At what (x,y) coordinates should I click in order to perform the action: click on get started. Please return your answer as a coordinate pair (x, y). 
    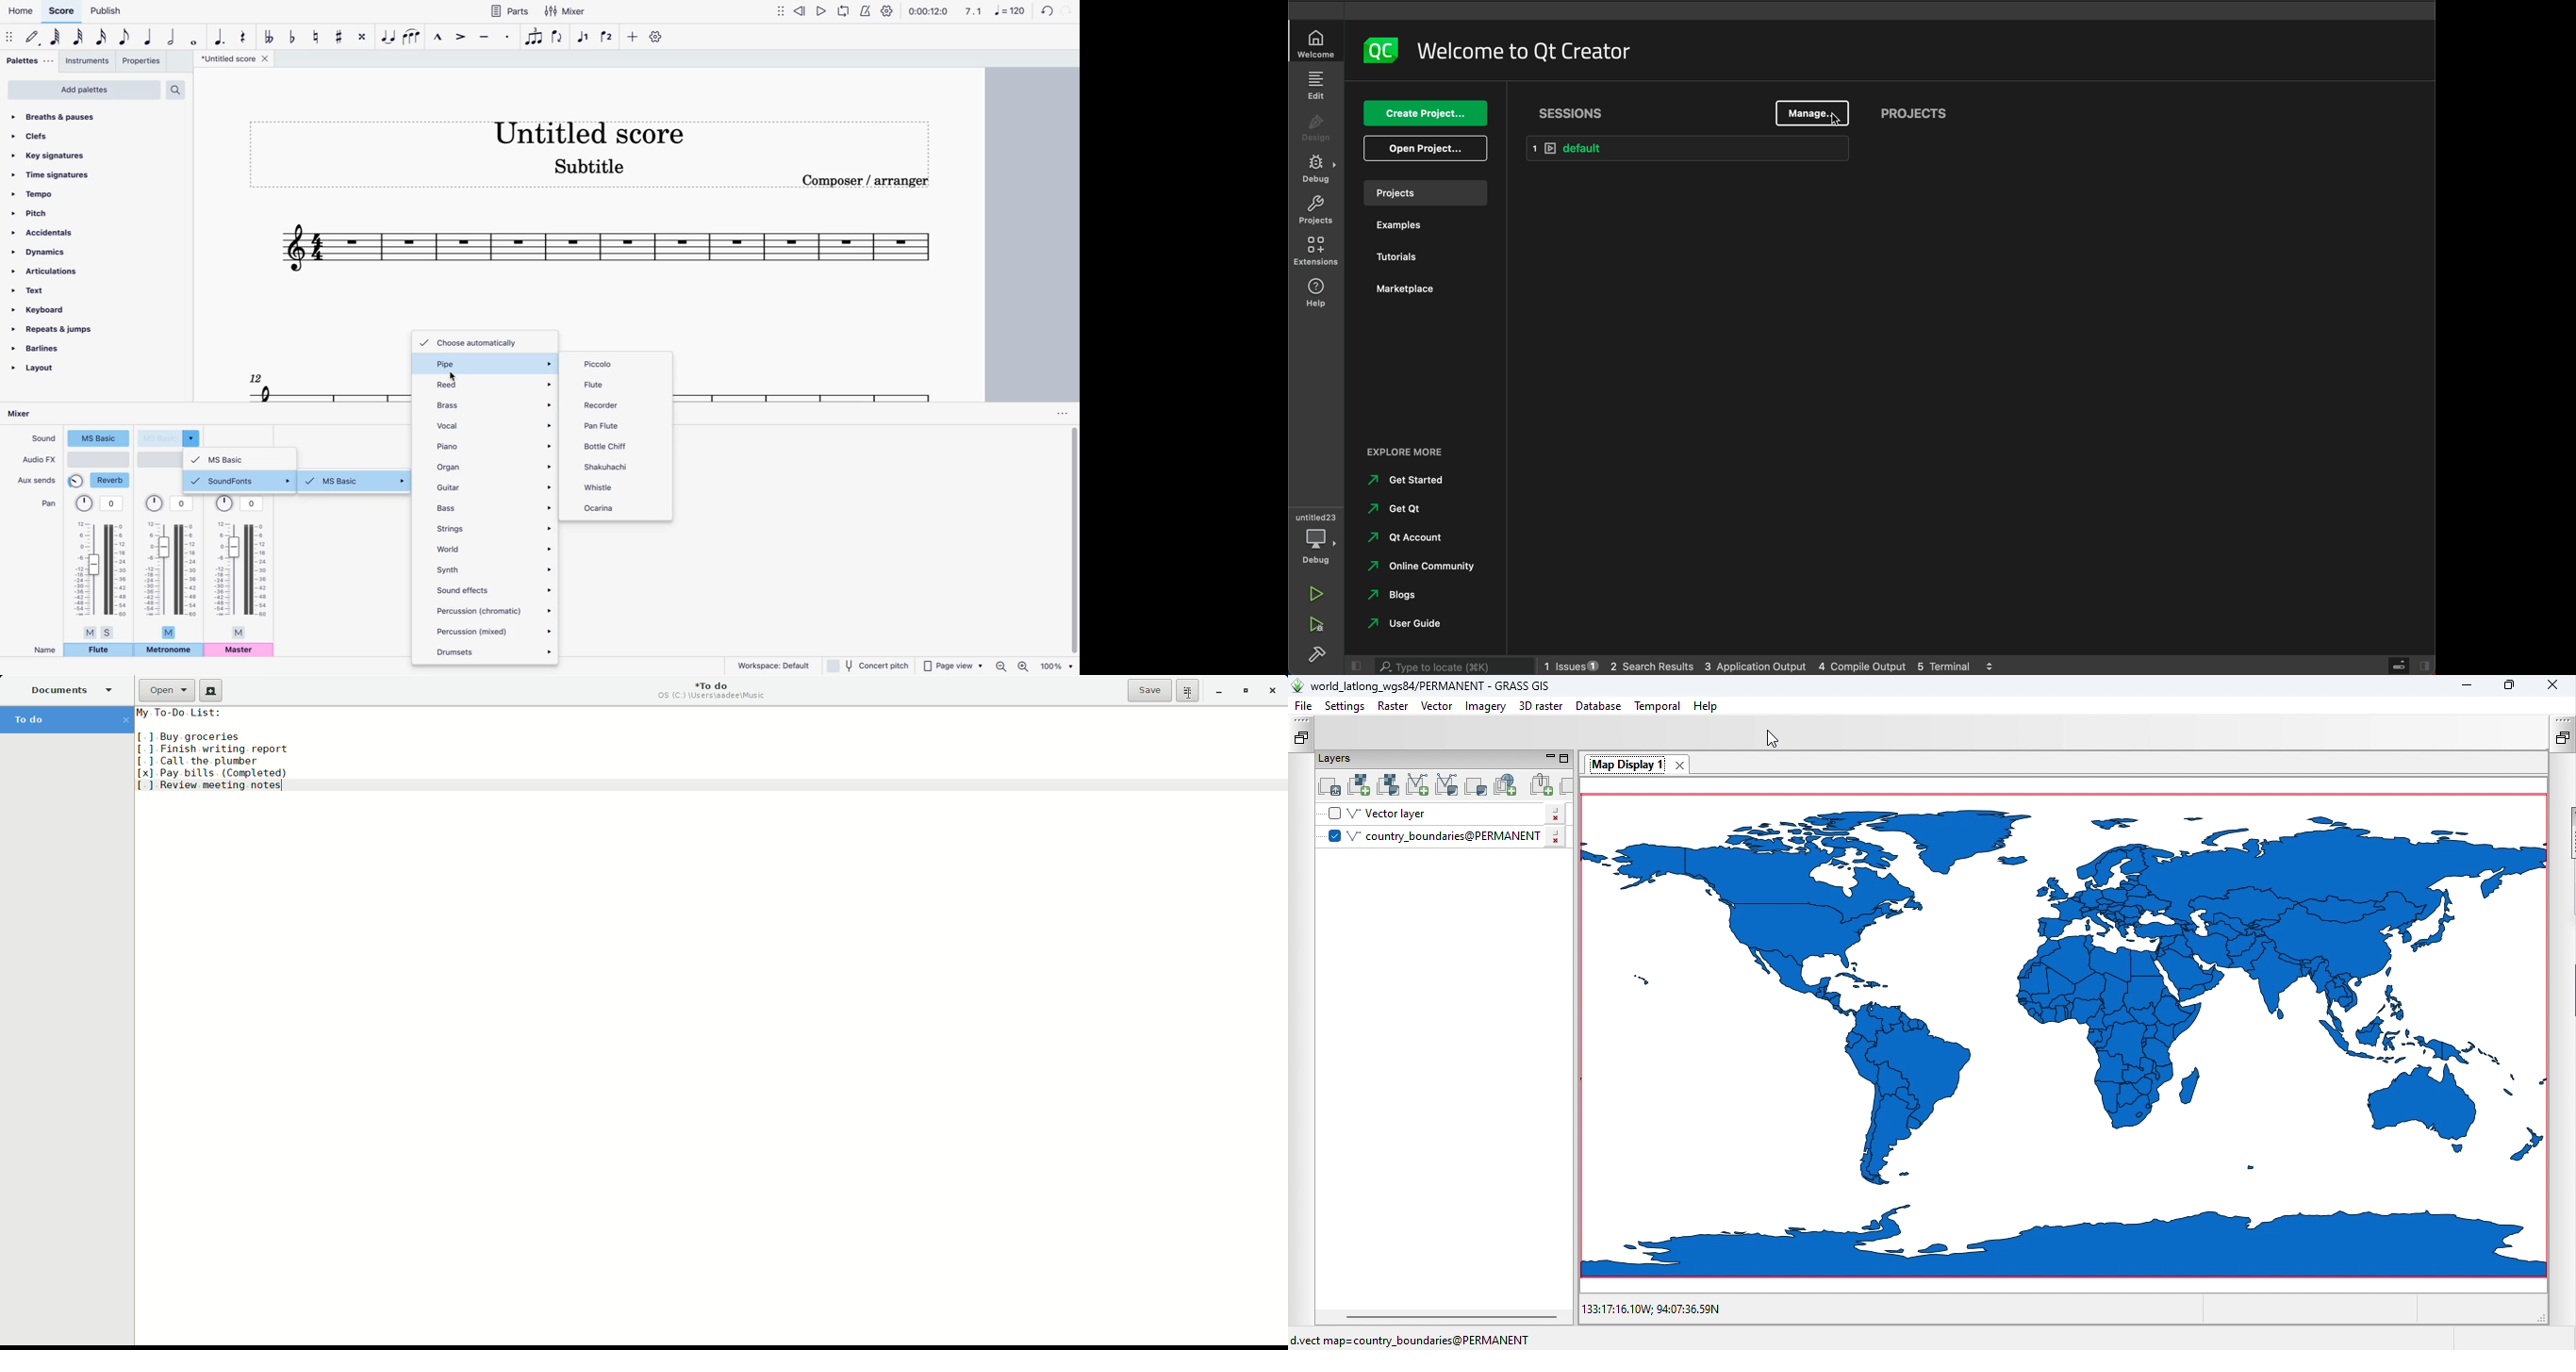
    Looking at the image, I should click on (1411, 480).